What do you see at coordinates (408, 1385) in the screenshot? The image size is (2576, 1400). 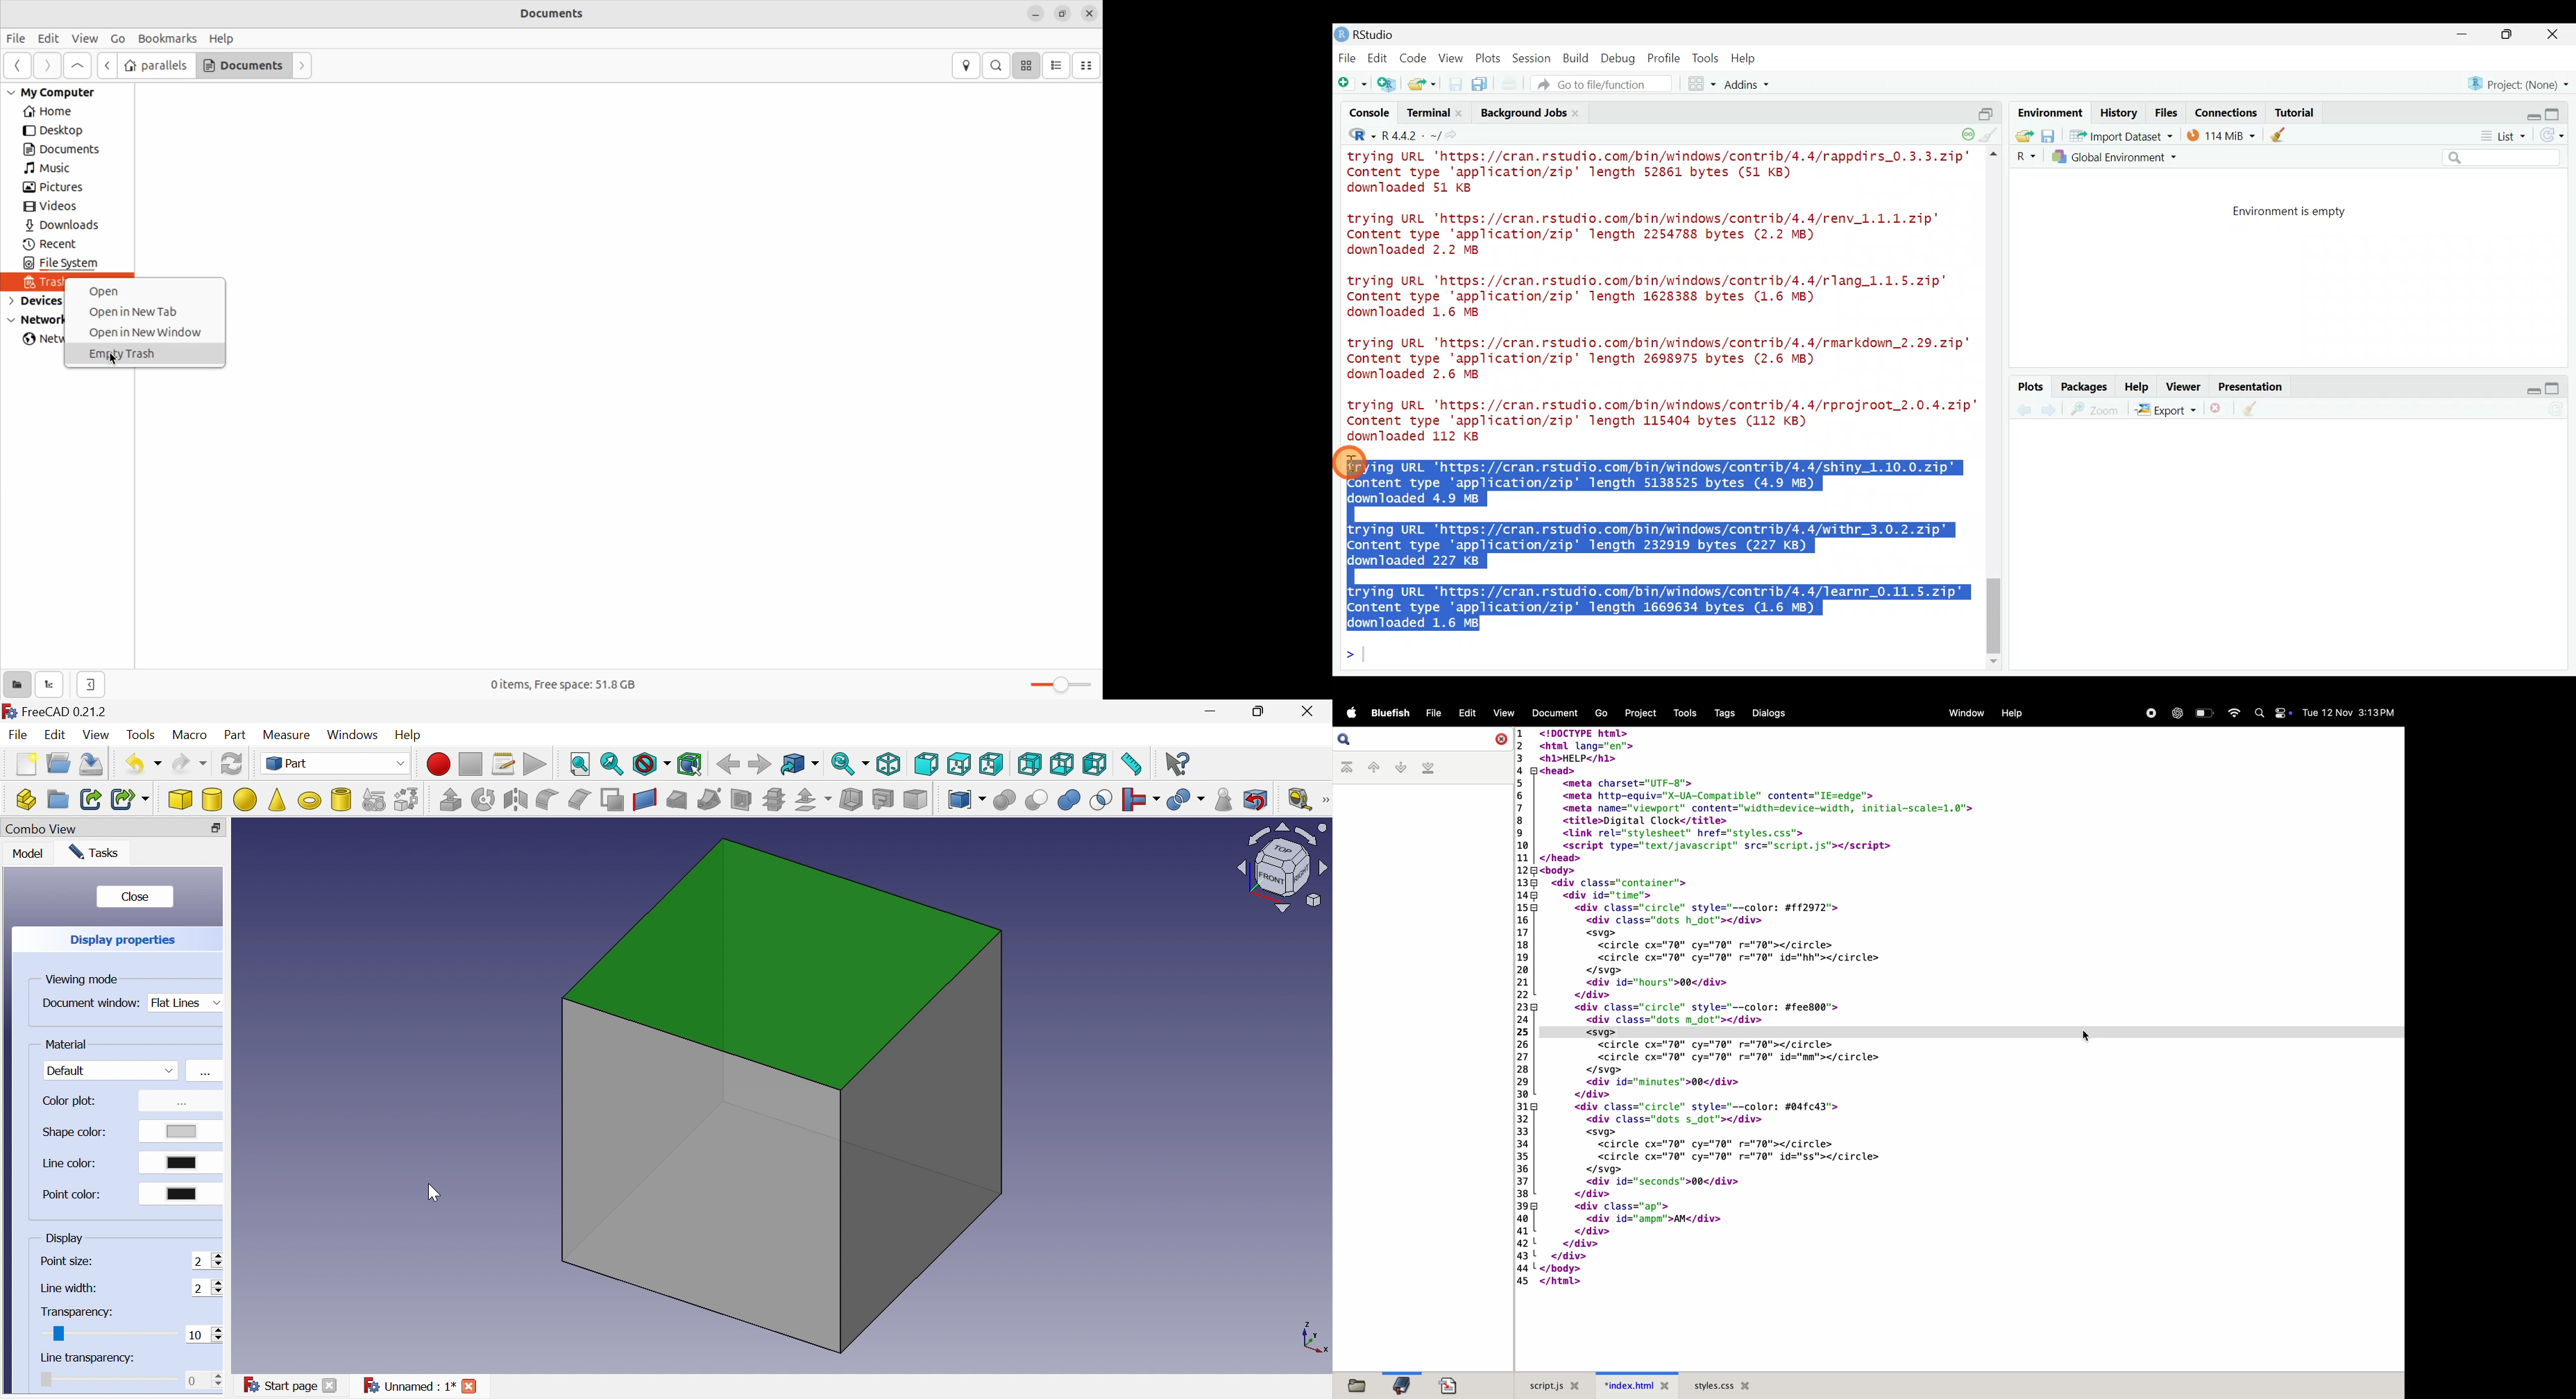 I see `Unnamed : 1*` at bounding box center [408, 1385].